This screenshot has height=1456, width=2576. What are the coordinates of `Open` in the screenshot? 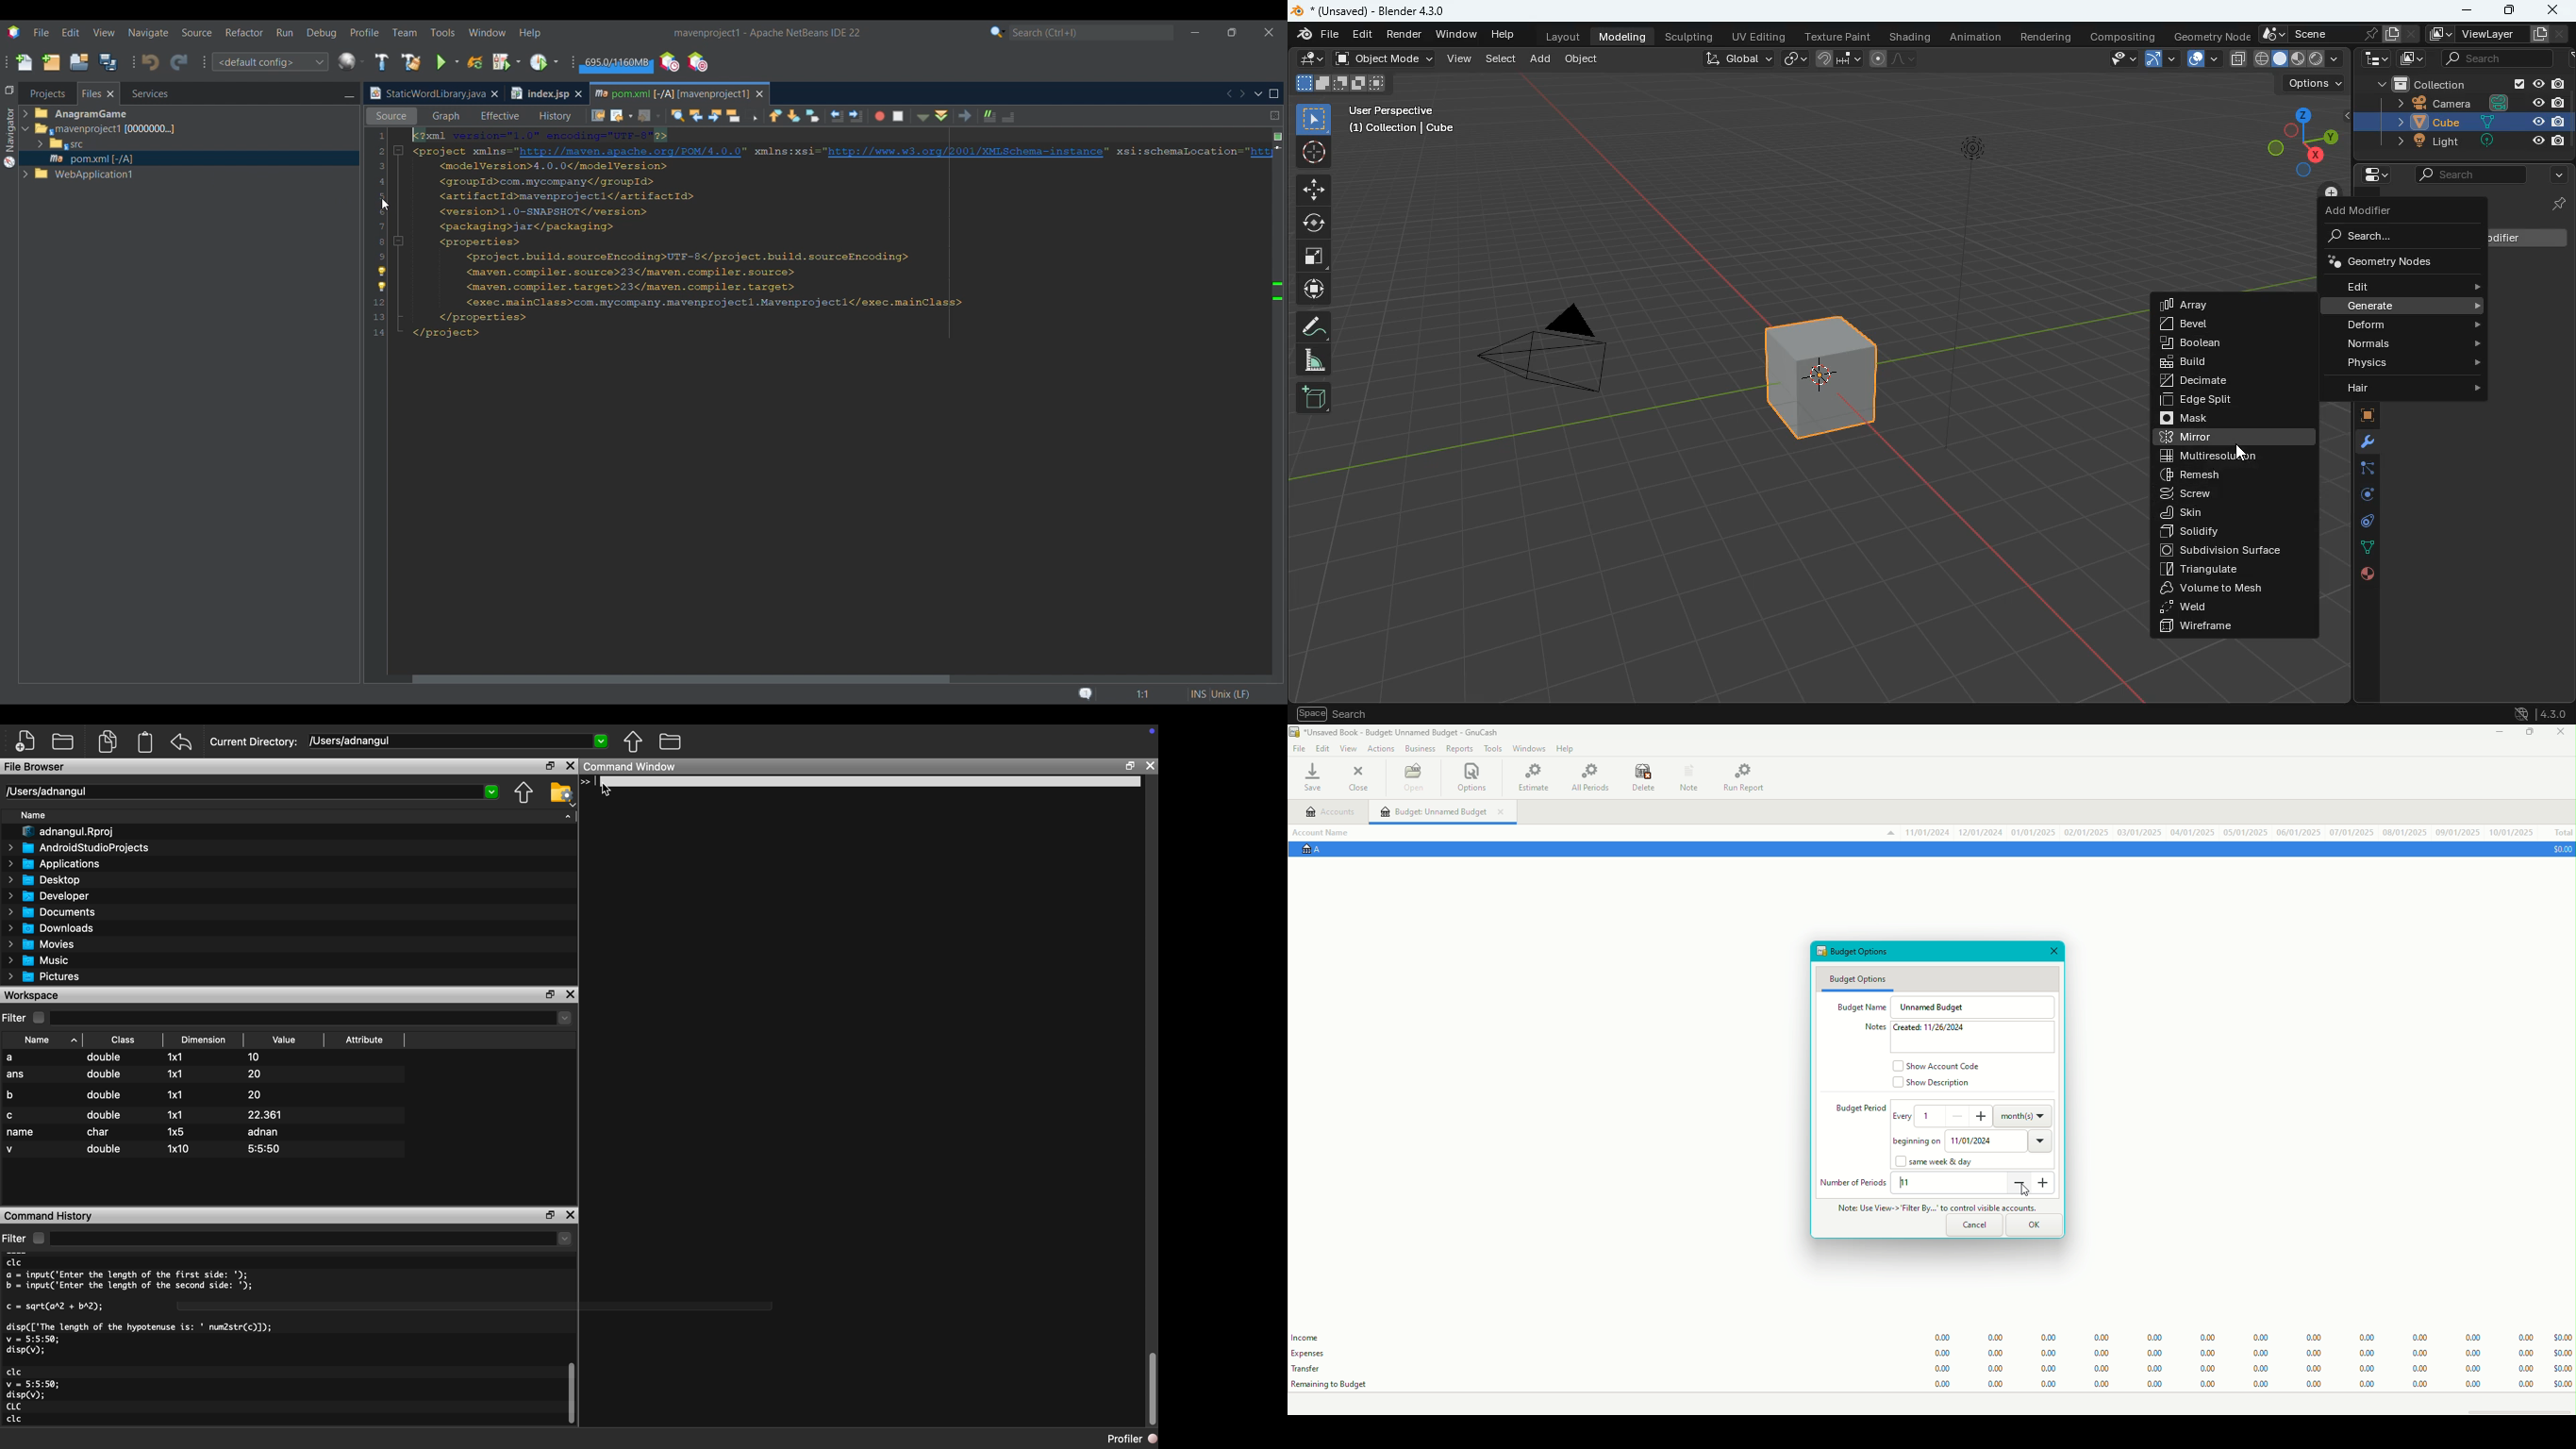 It's located at (1412, 780).